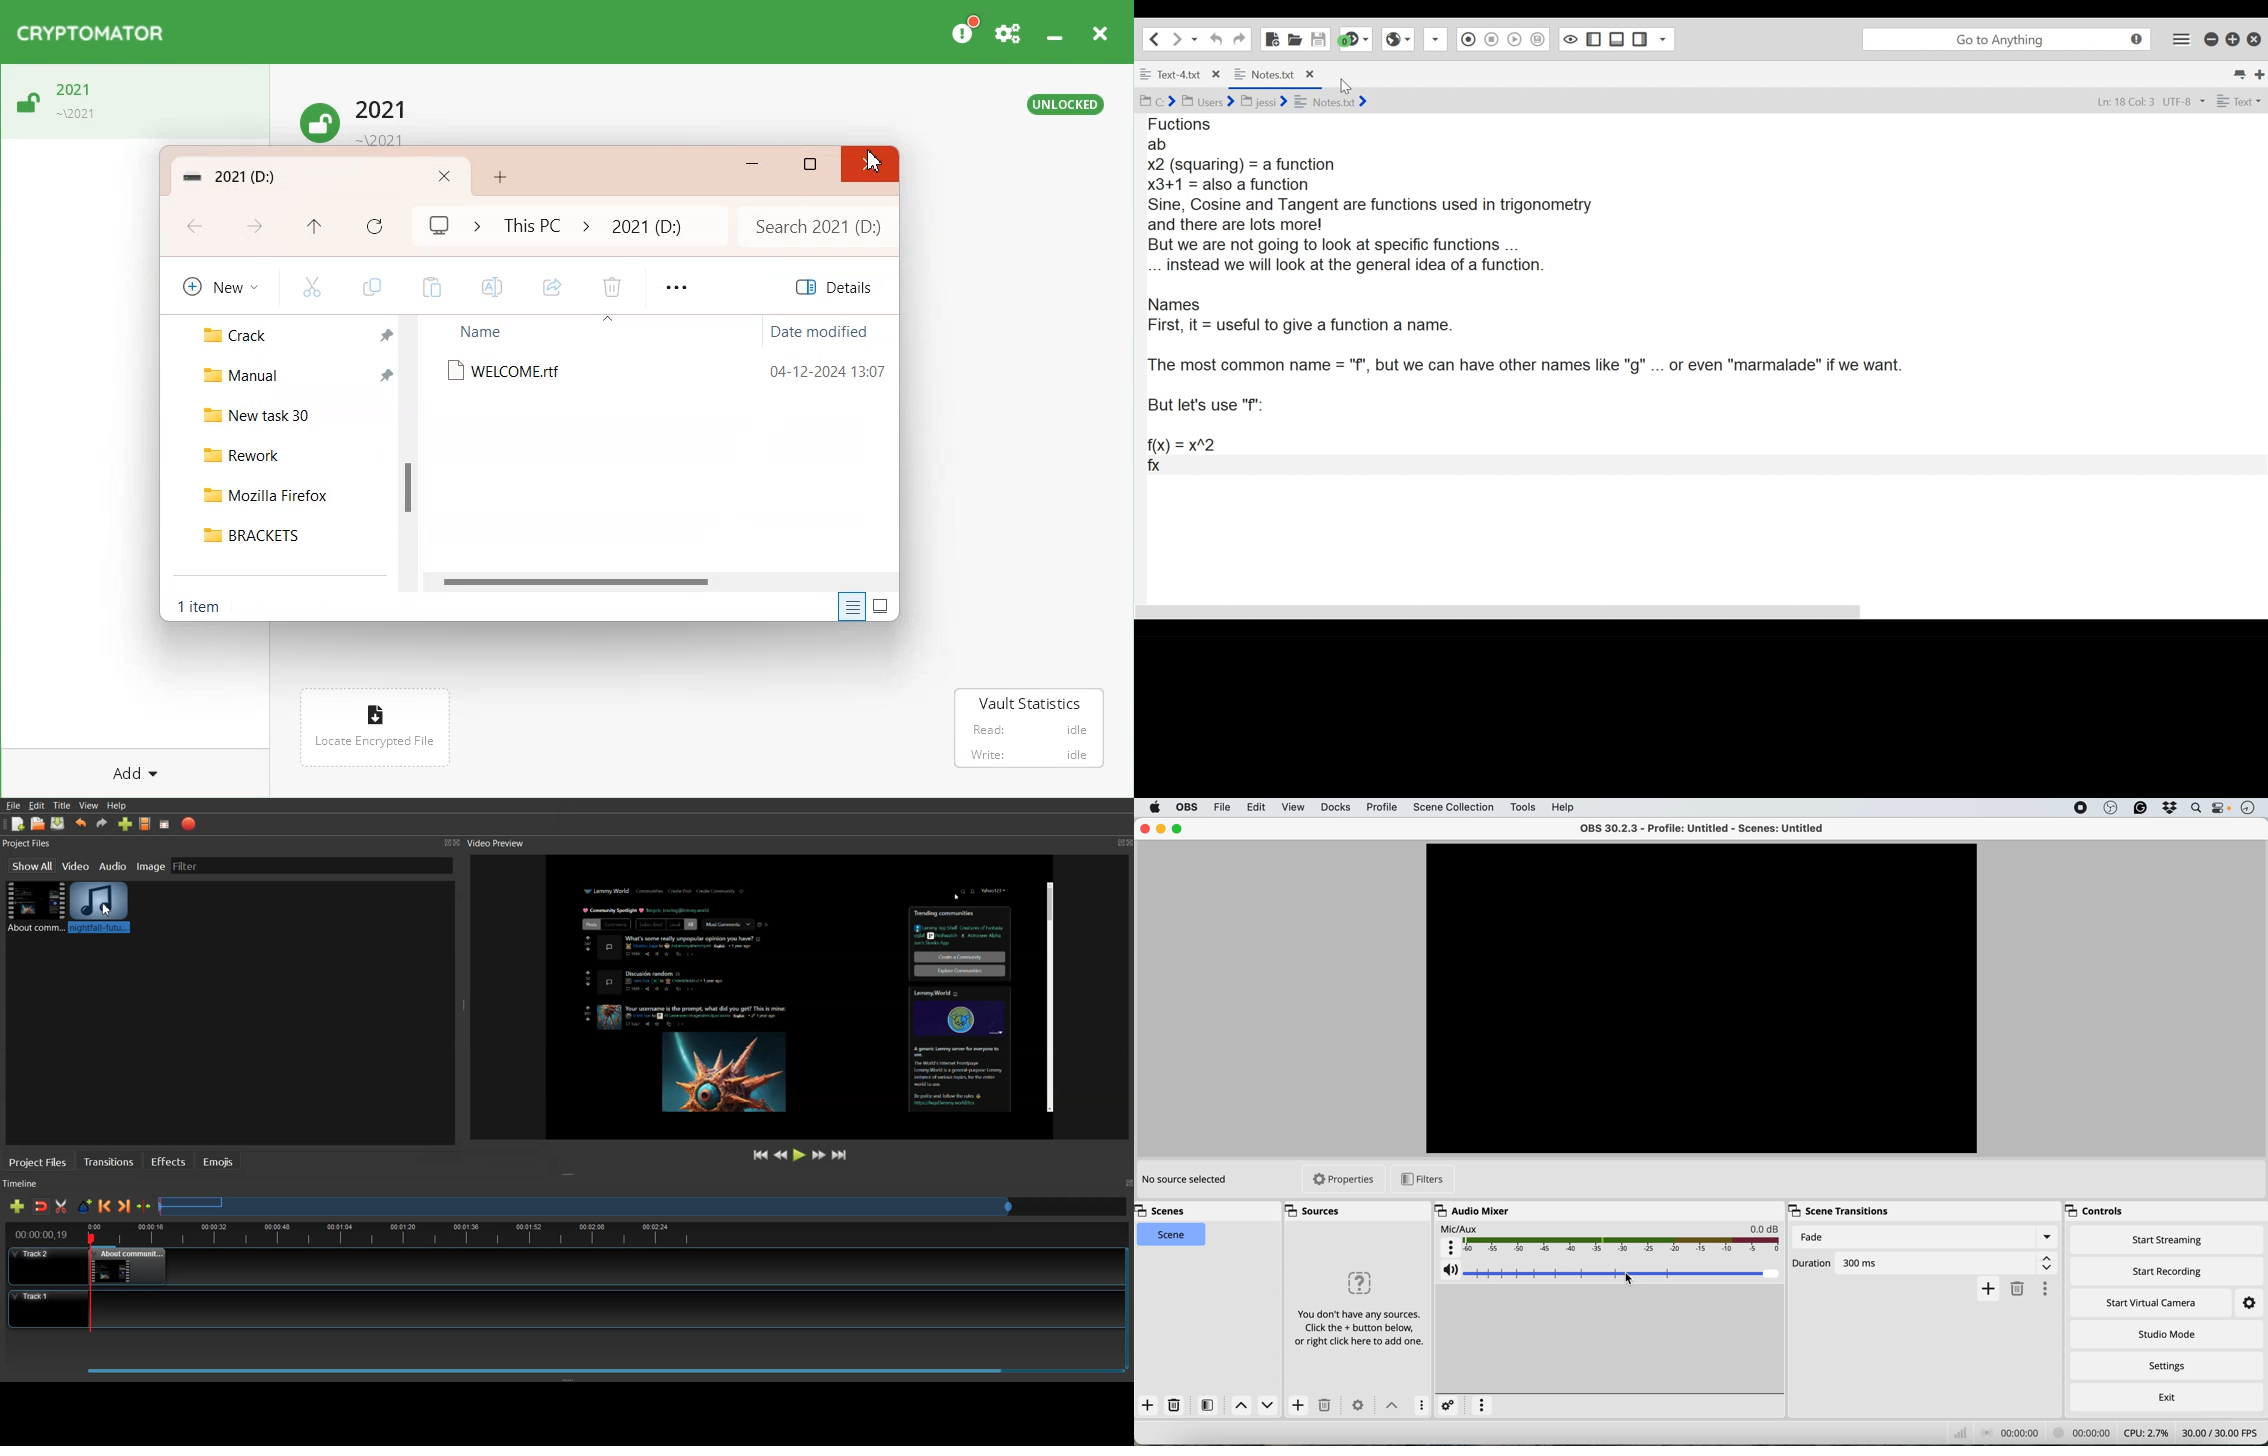 The height and width of the screenshot is (1456, 2268). I want to click on Redo last action, so click(1239, 39).